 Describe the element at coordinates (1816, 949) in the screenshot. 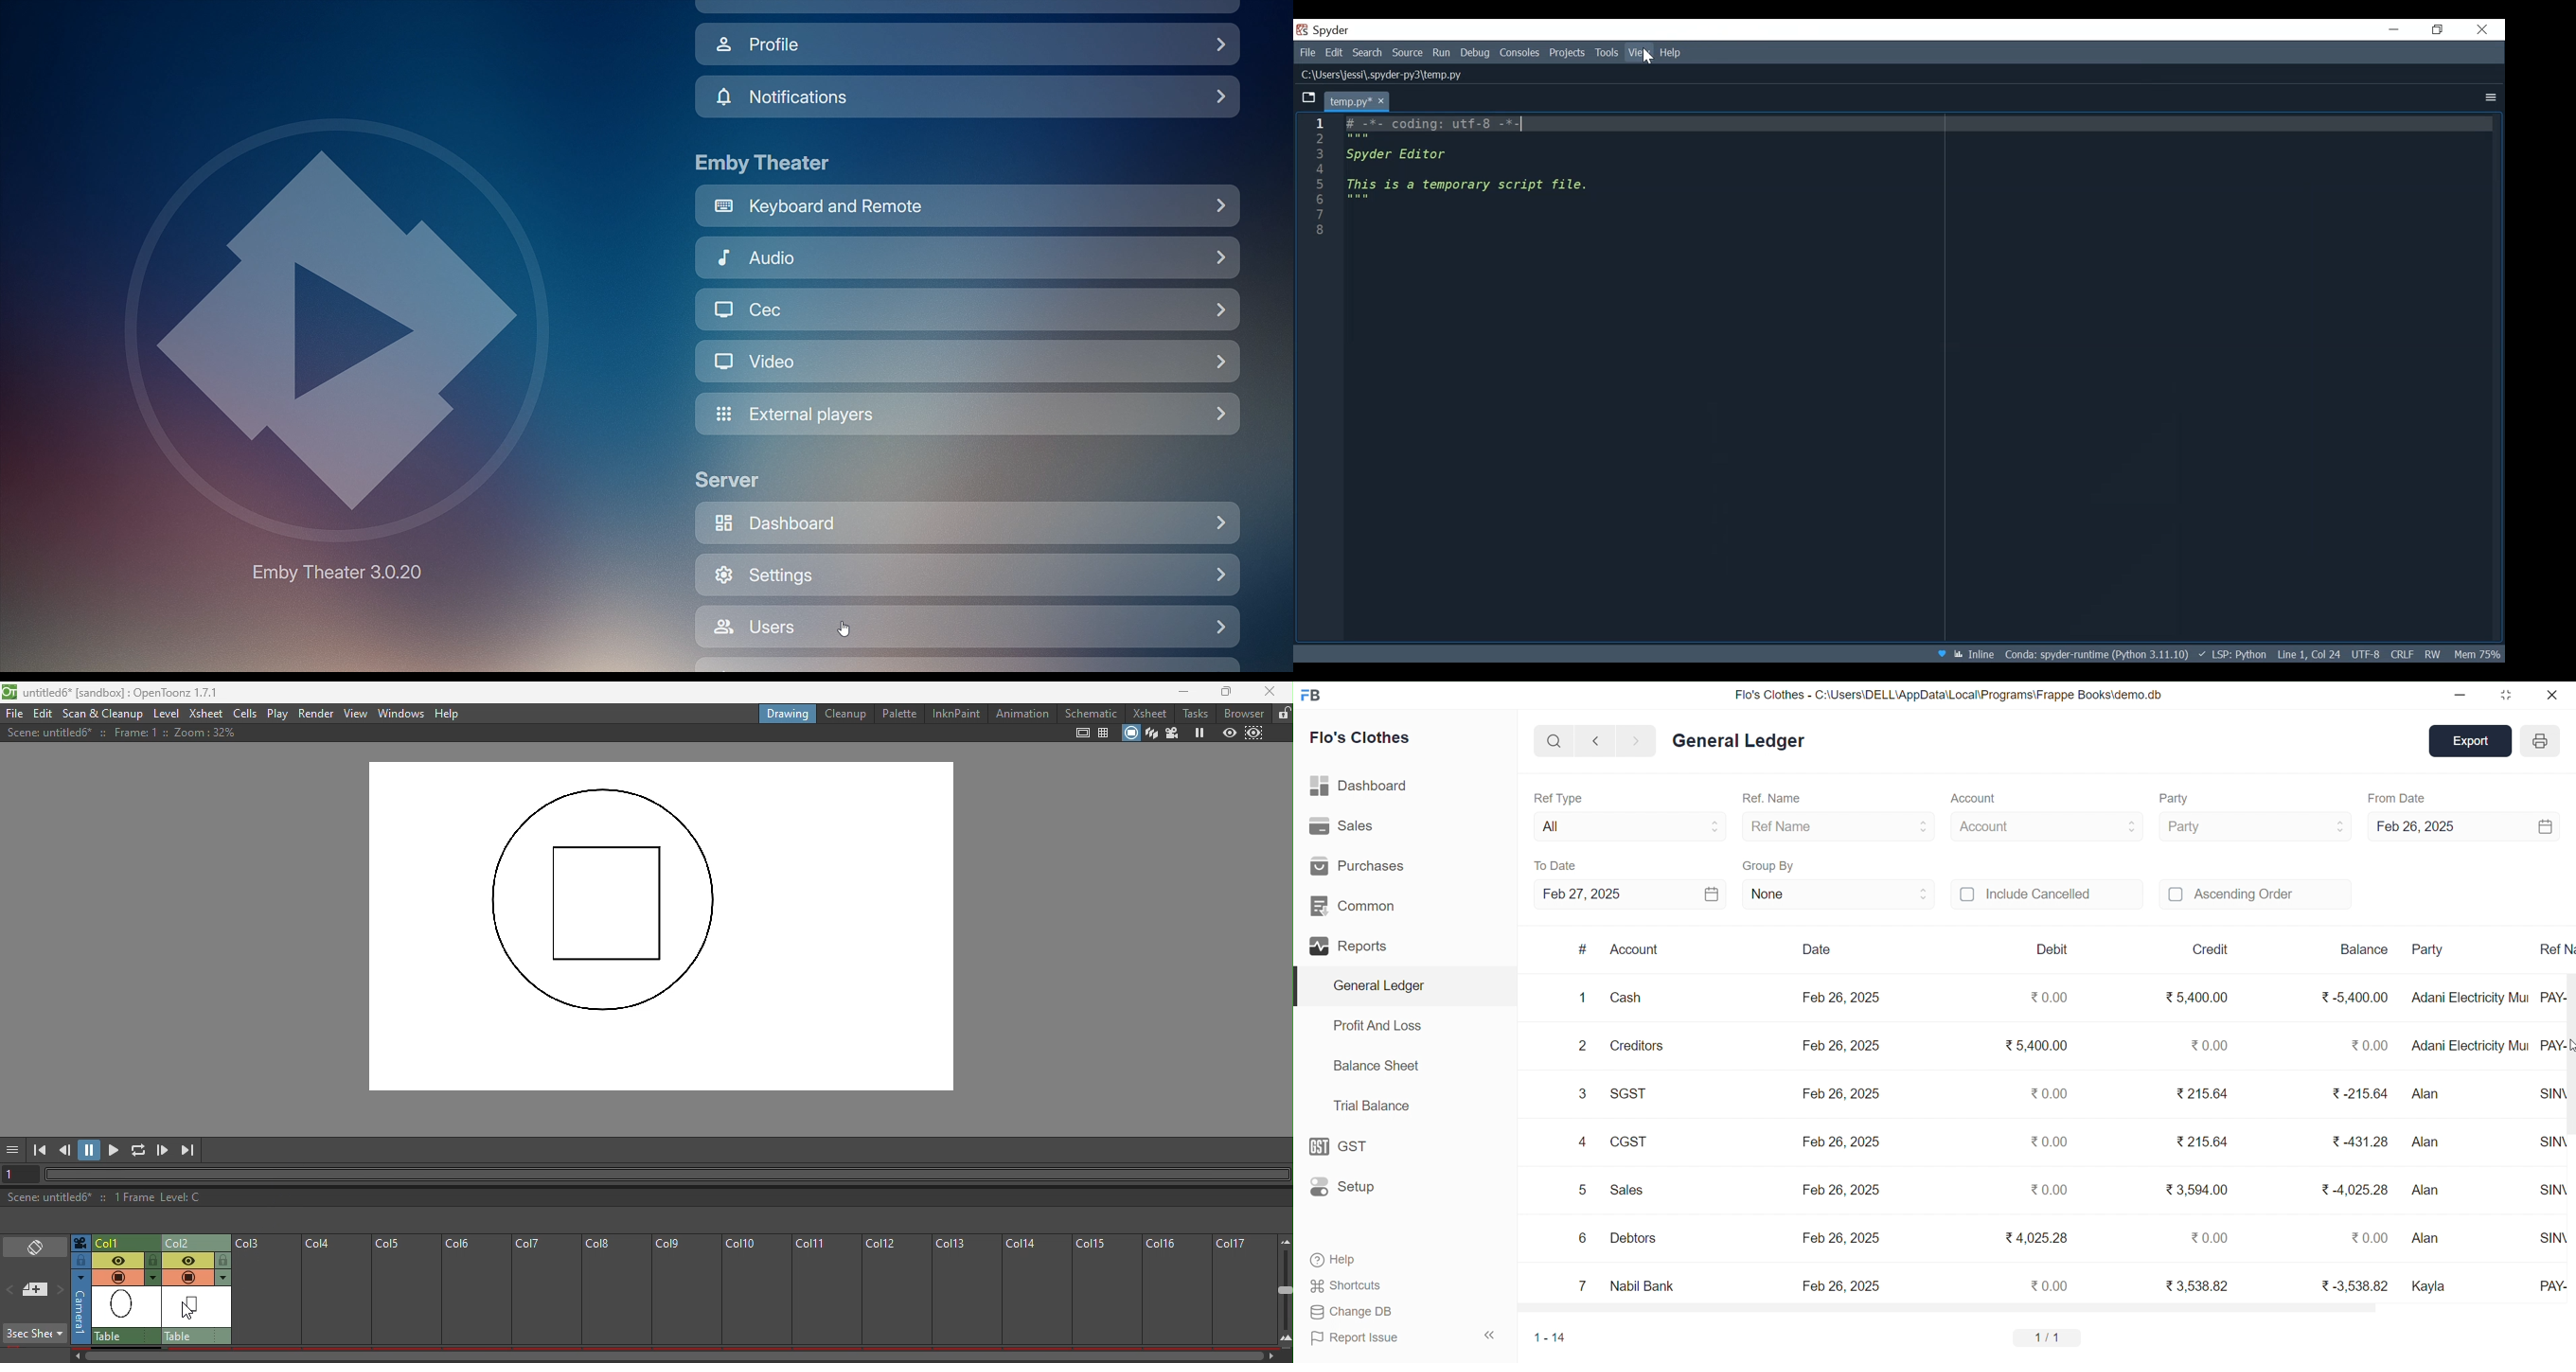

I see `Date` at that location.